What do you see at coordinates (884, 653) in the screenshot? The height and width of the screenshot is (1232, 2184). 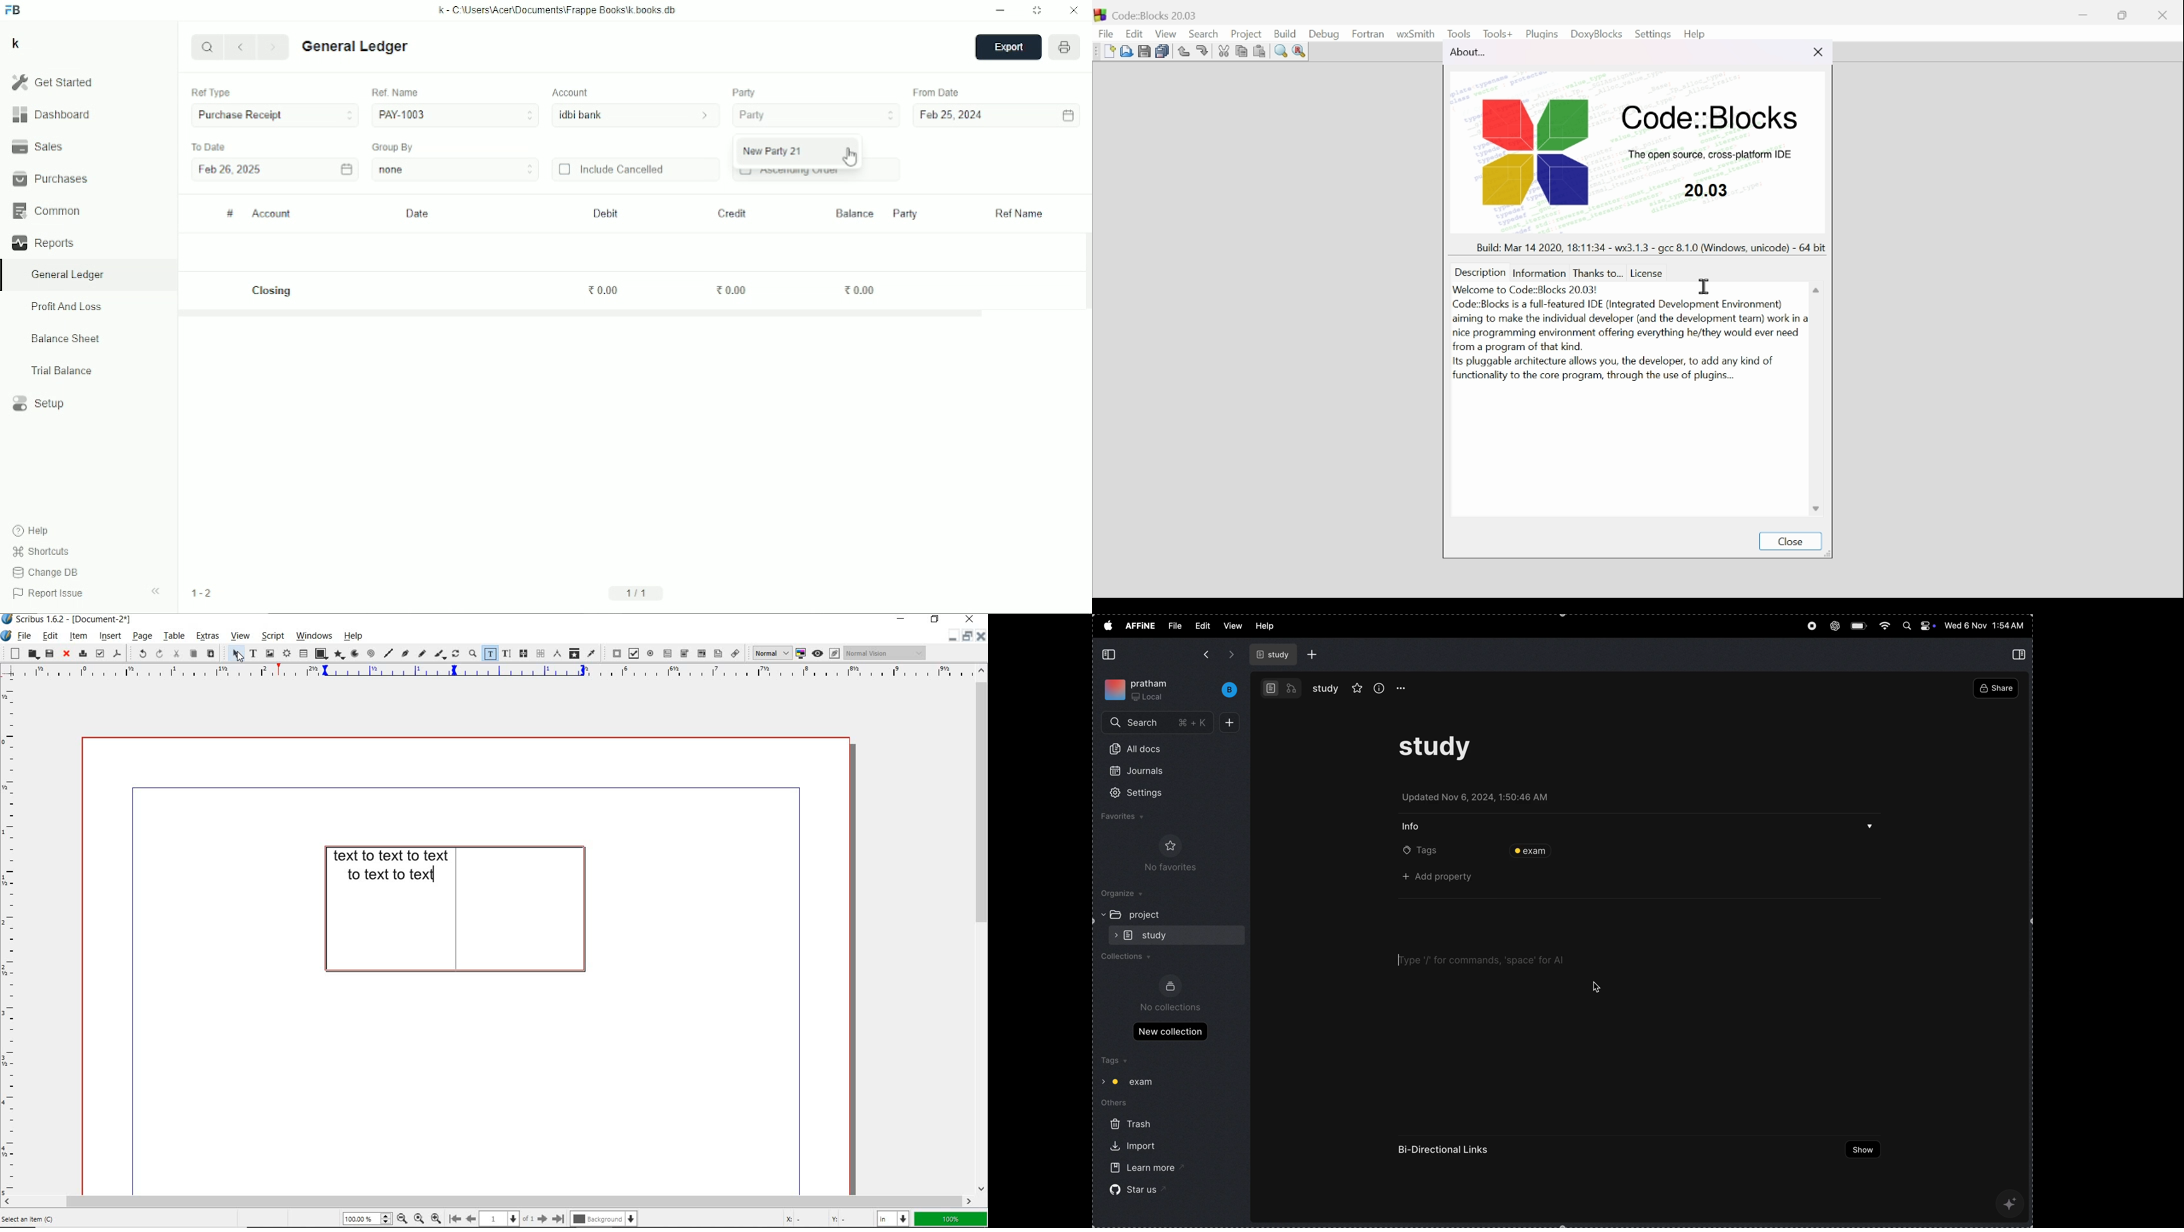 I see `Normal Vision` at bounding box center [884, 653].